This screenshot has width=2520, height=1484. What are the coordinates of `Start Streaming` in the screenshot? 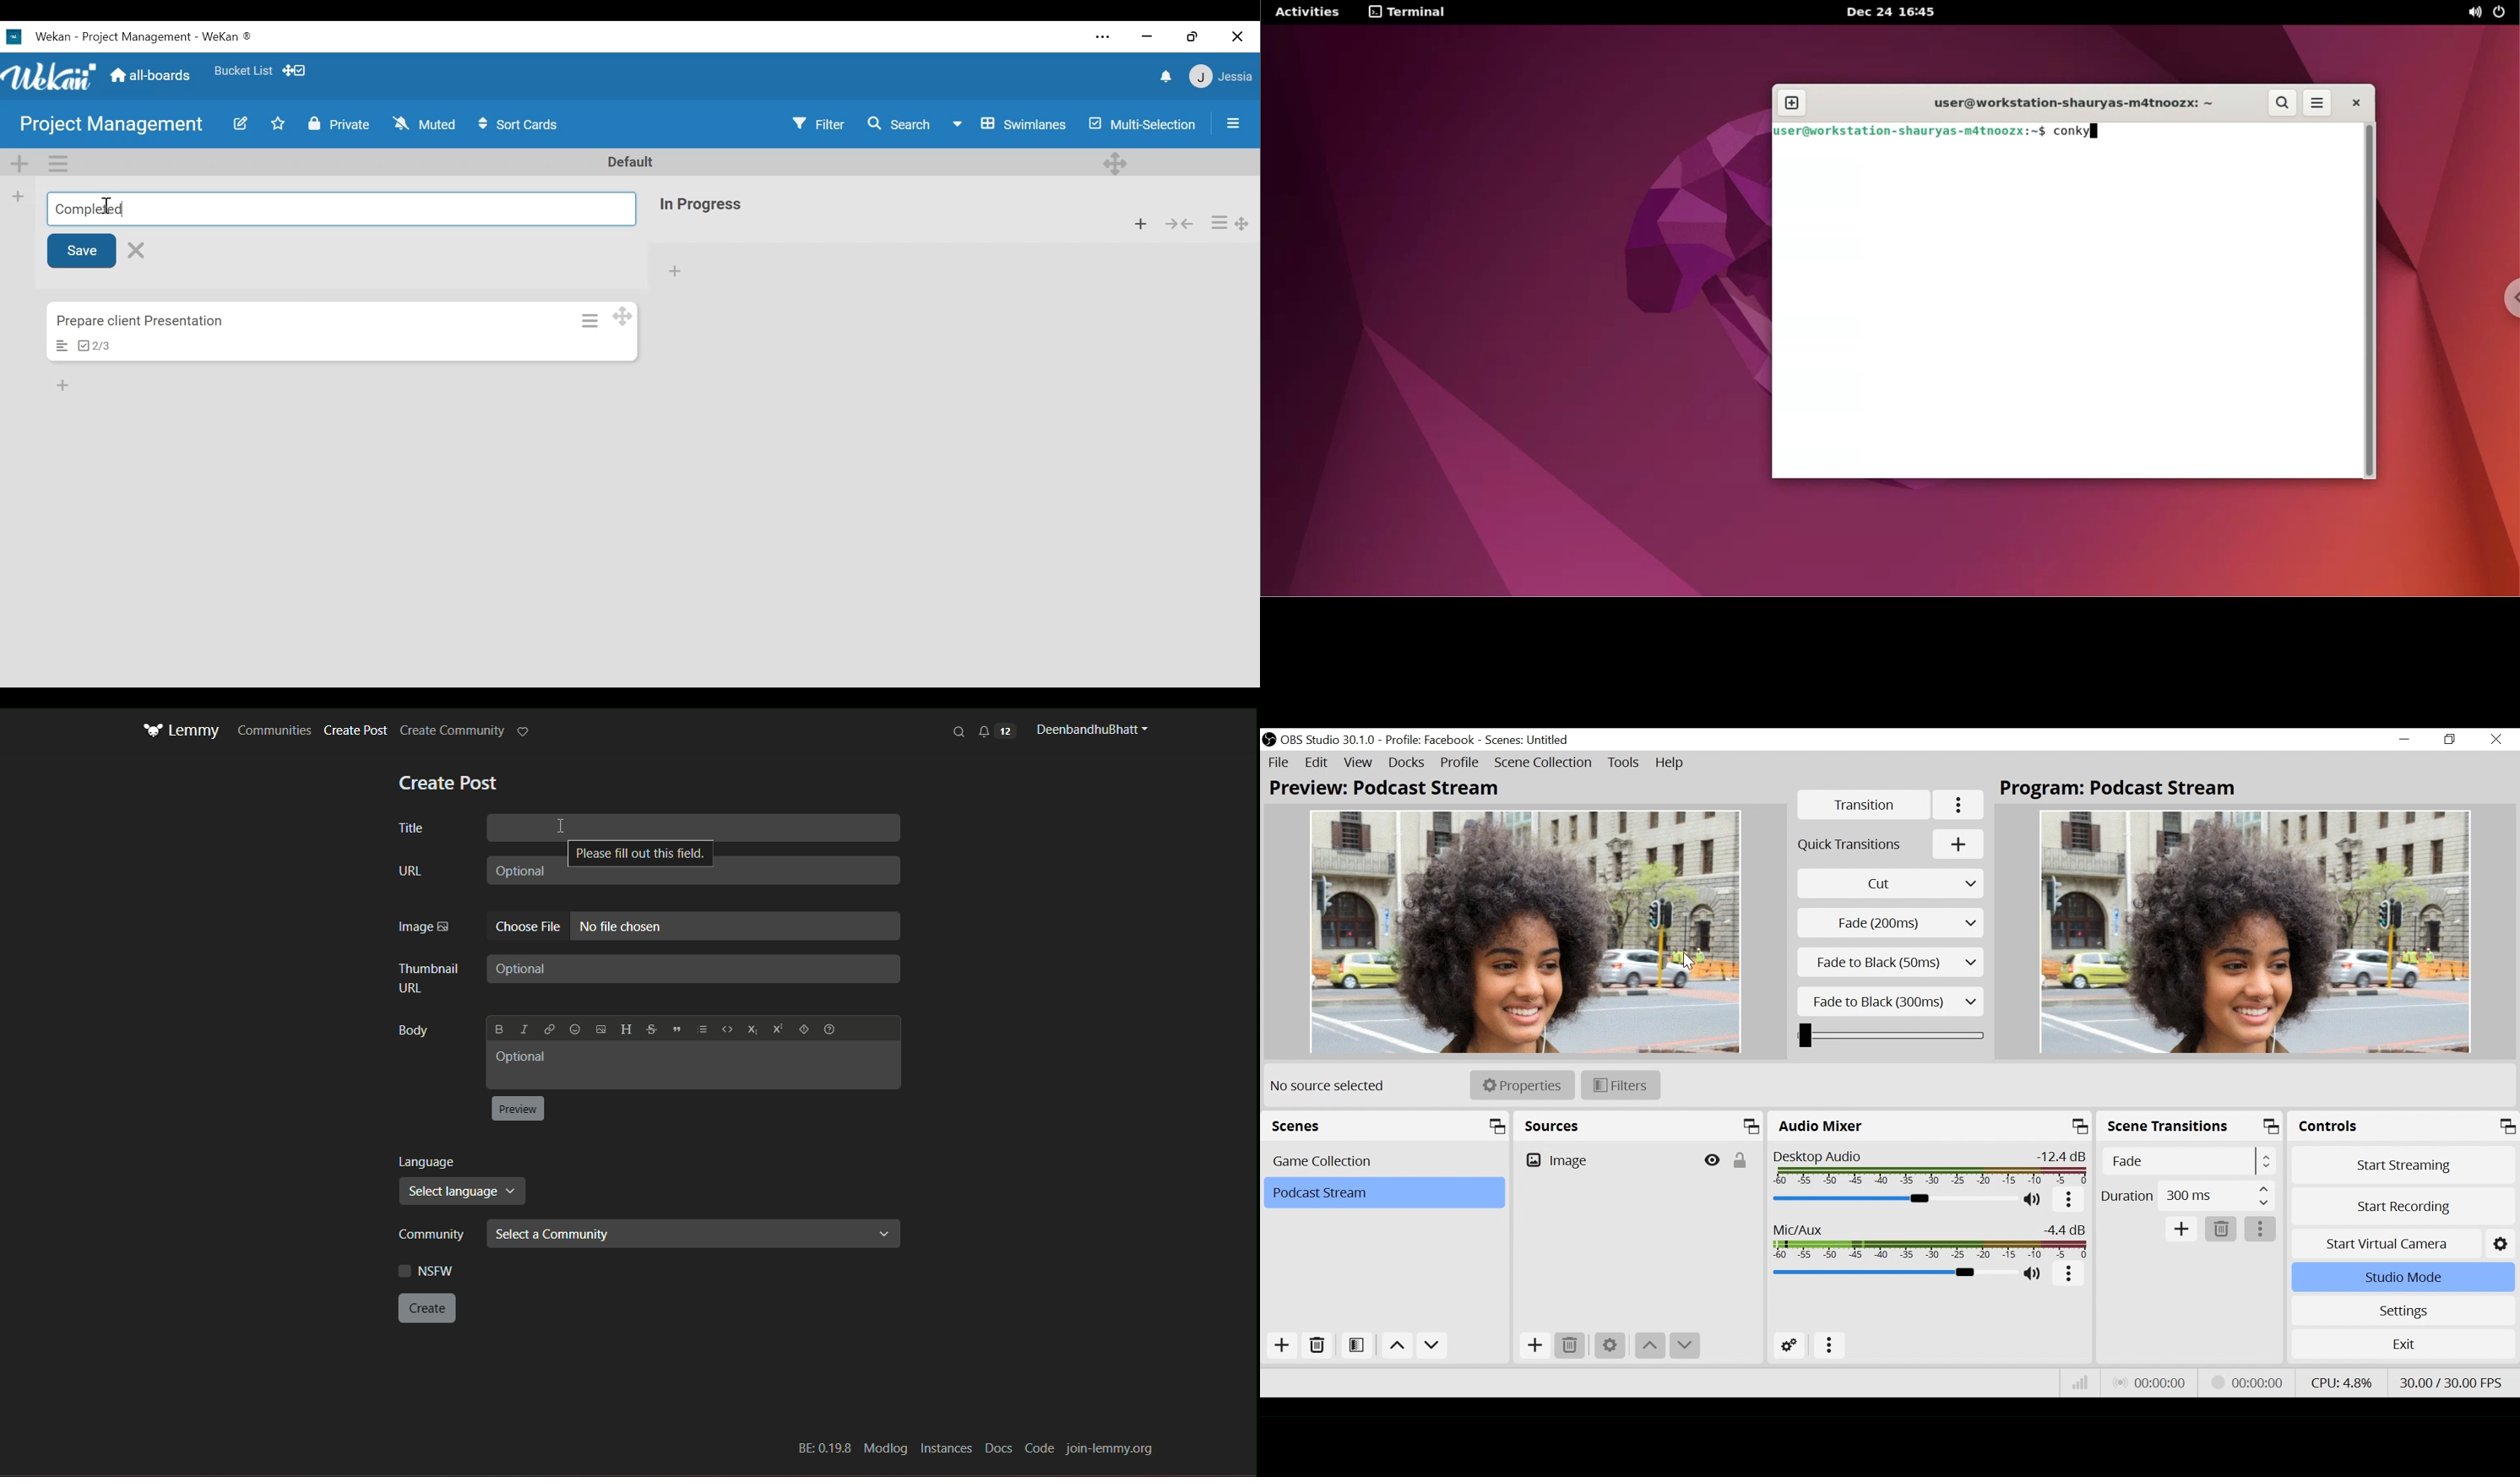 It's located at (2403, 1165).